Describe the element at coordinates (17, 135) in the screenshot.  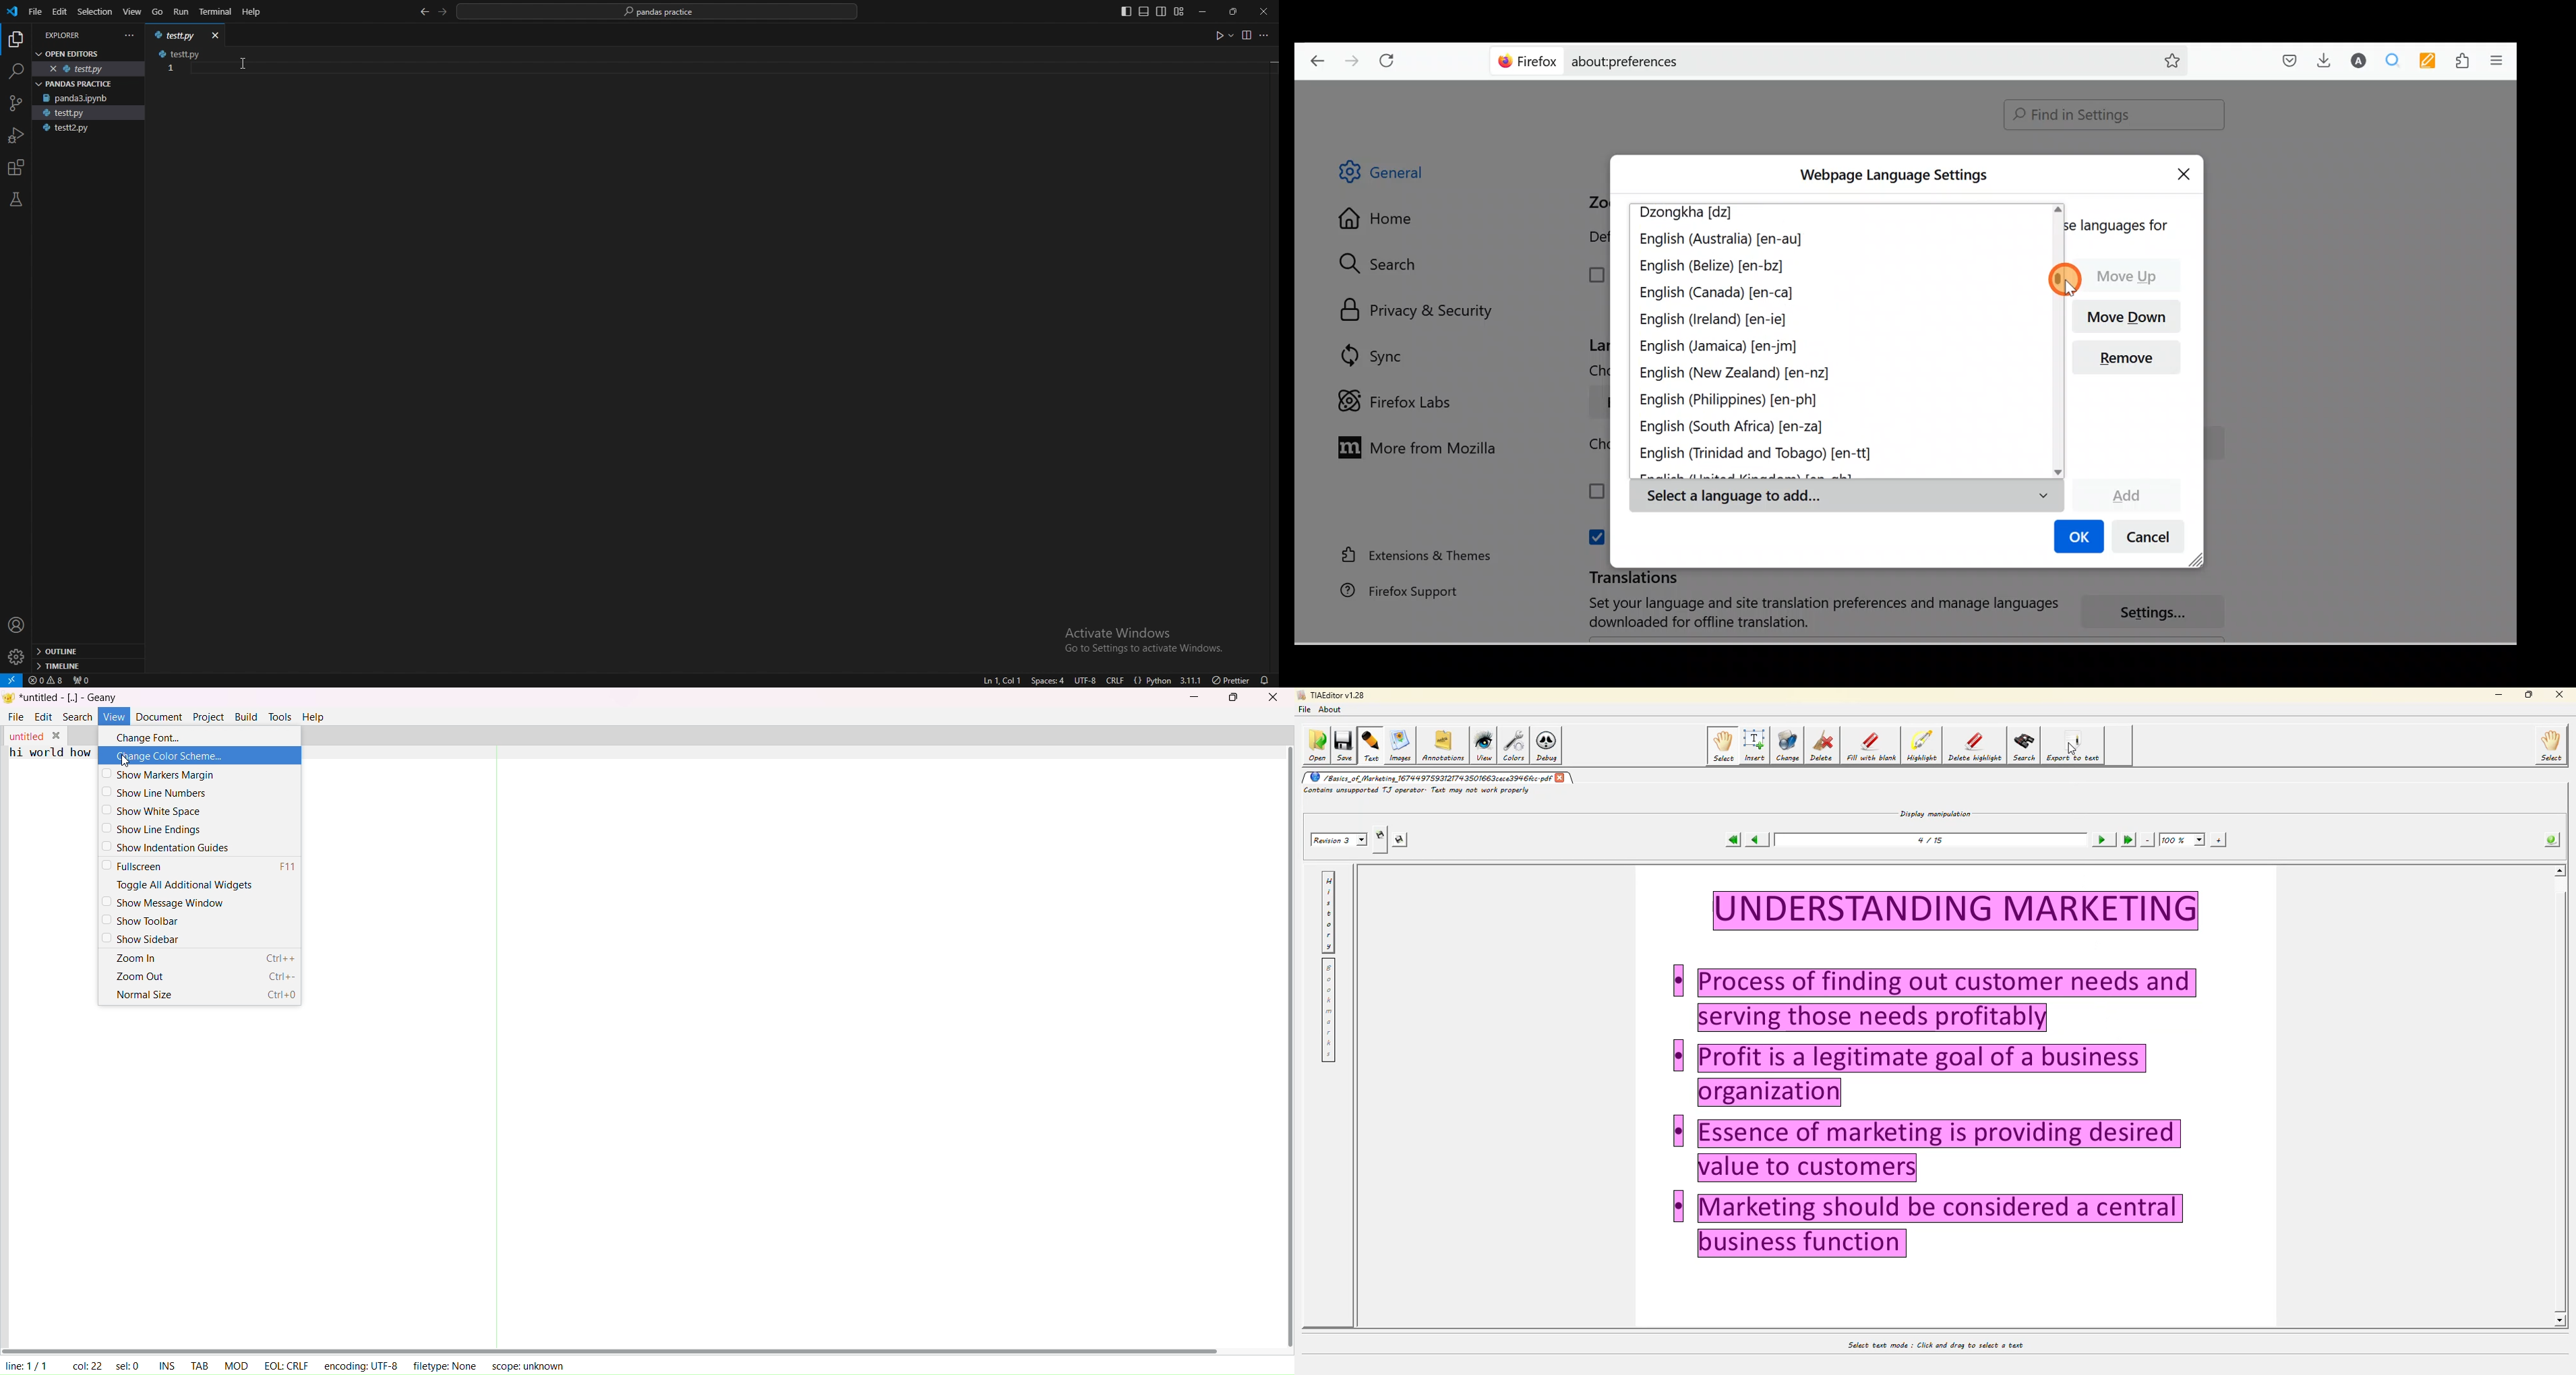
I see `run and debug` at that location.